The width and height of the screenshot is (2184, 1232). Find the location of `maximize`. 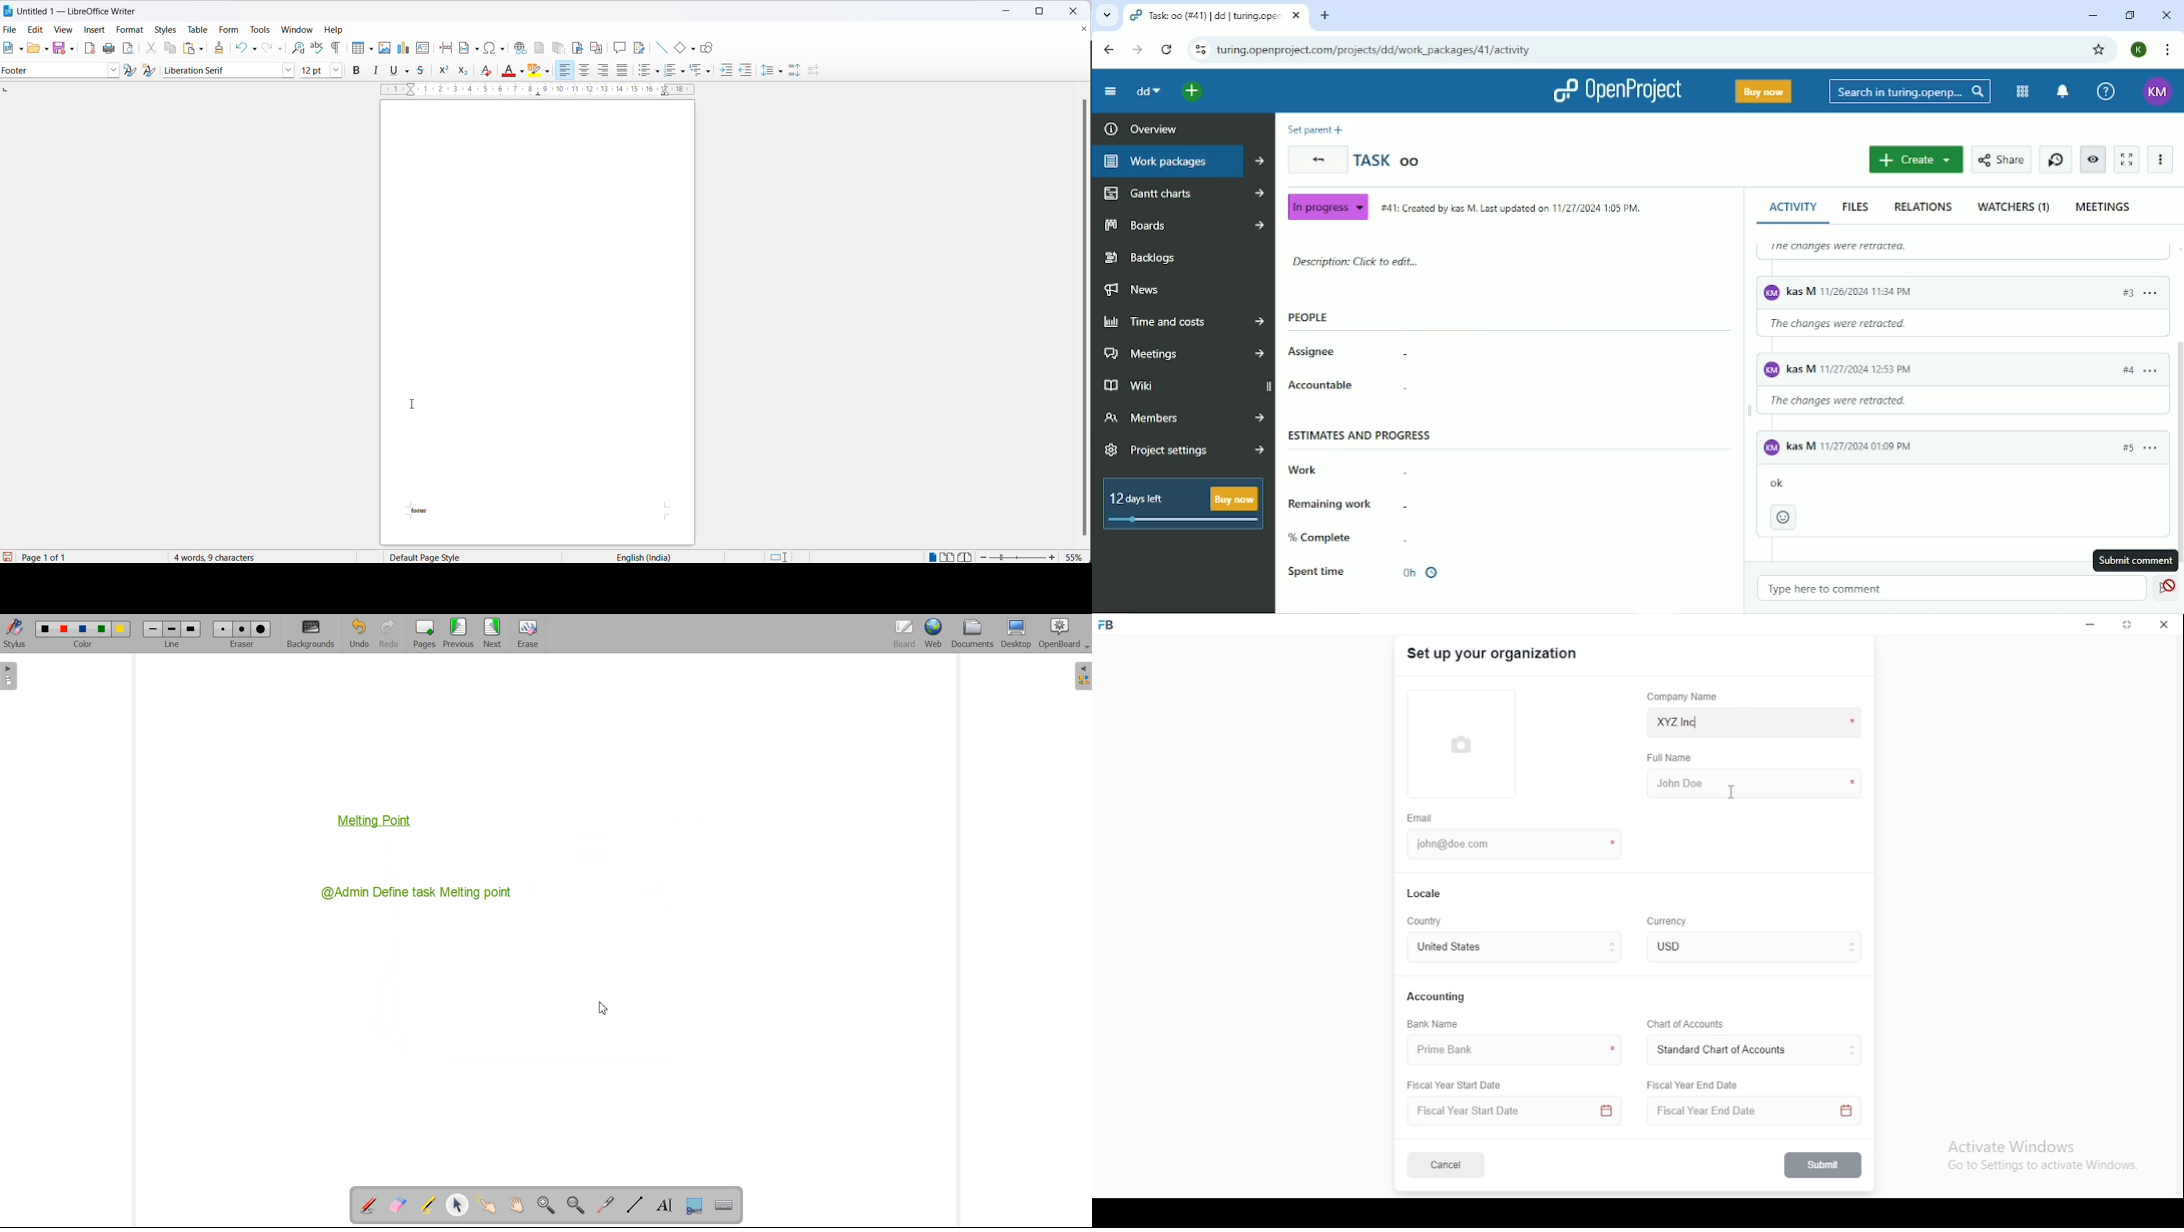

maximize is located at coordinates (1039, 13).